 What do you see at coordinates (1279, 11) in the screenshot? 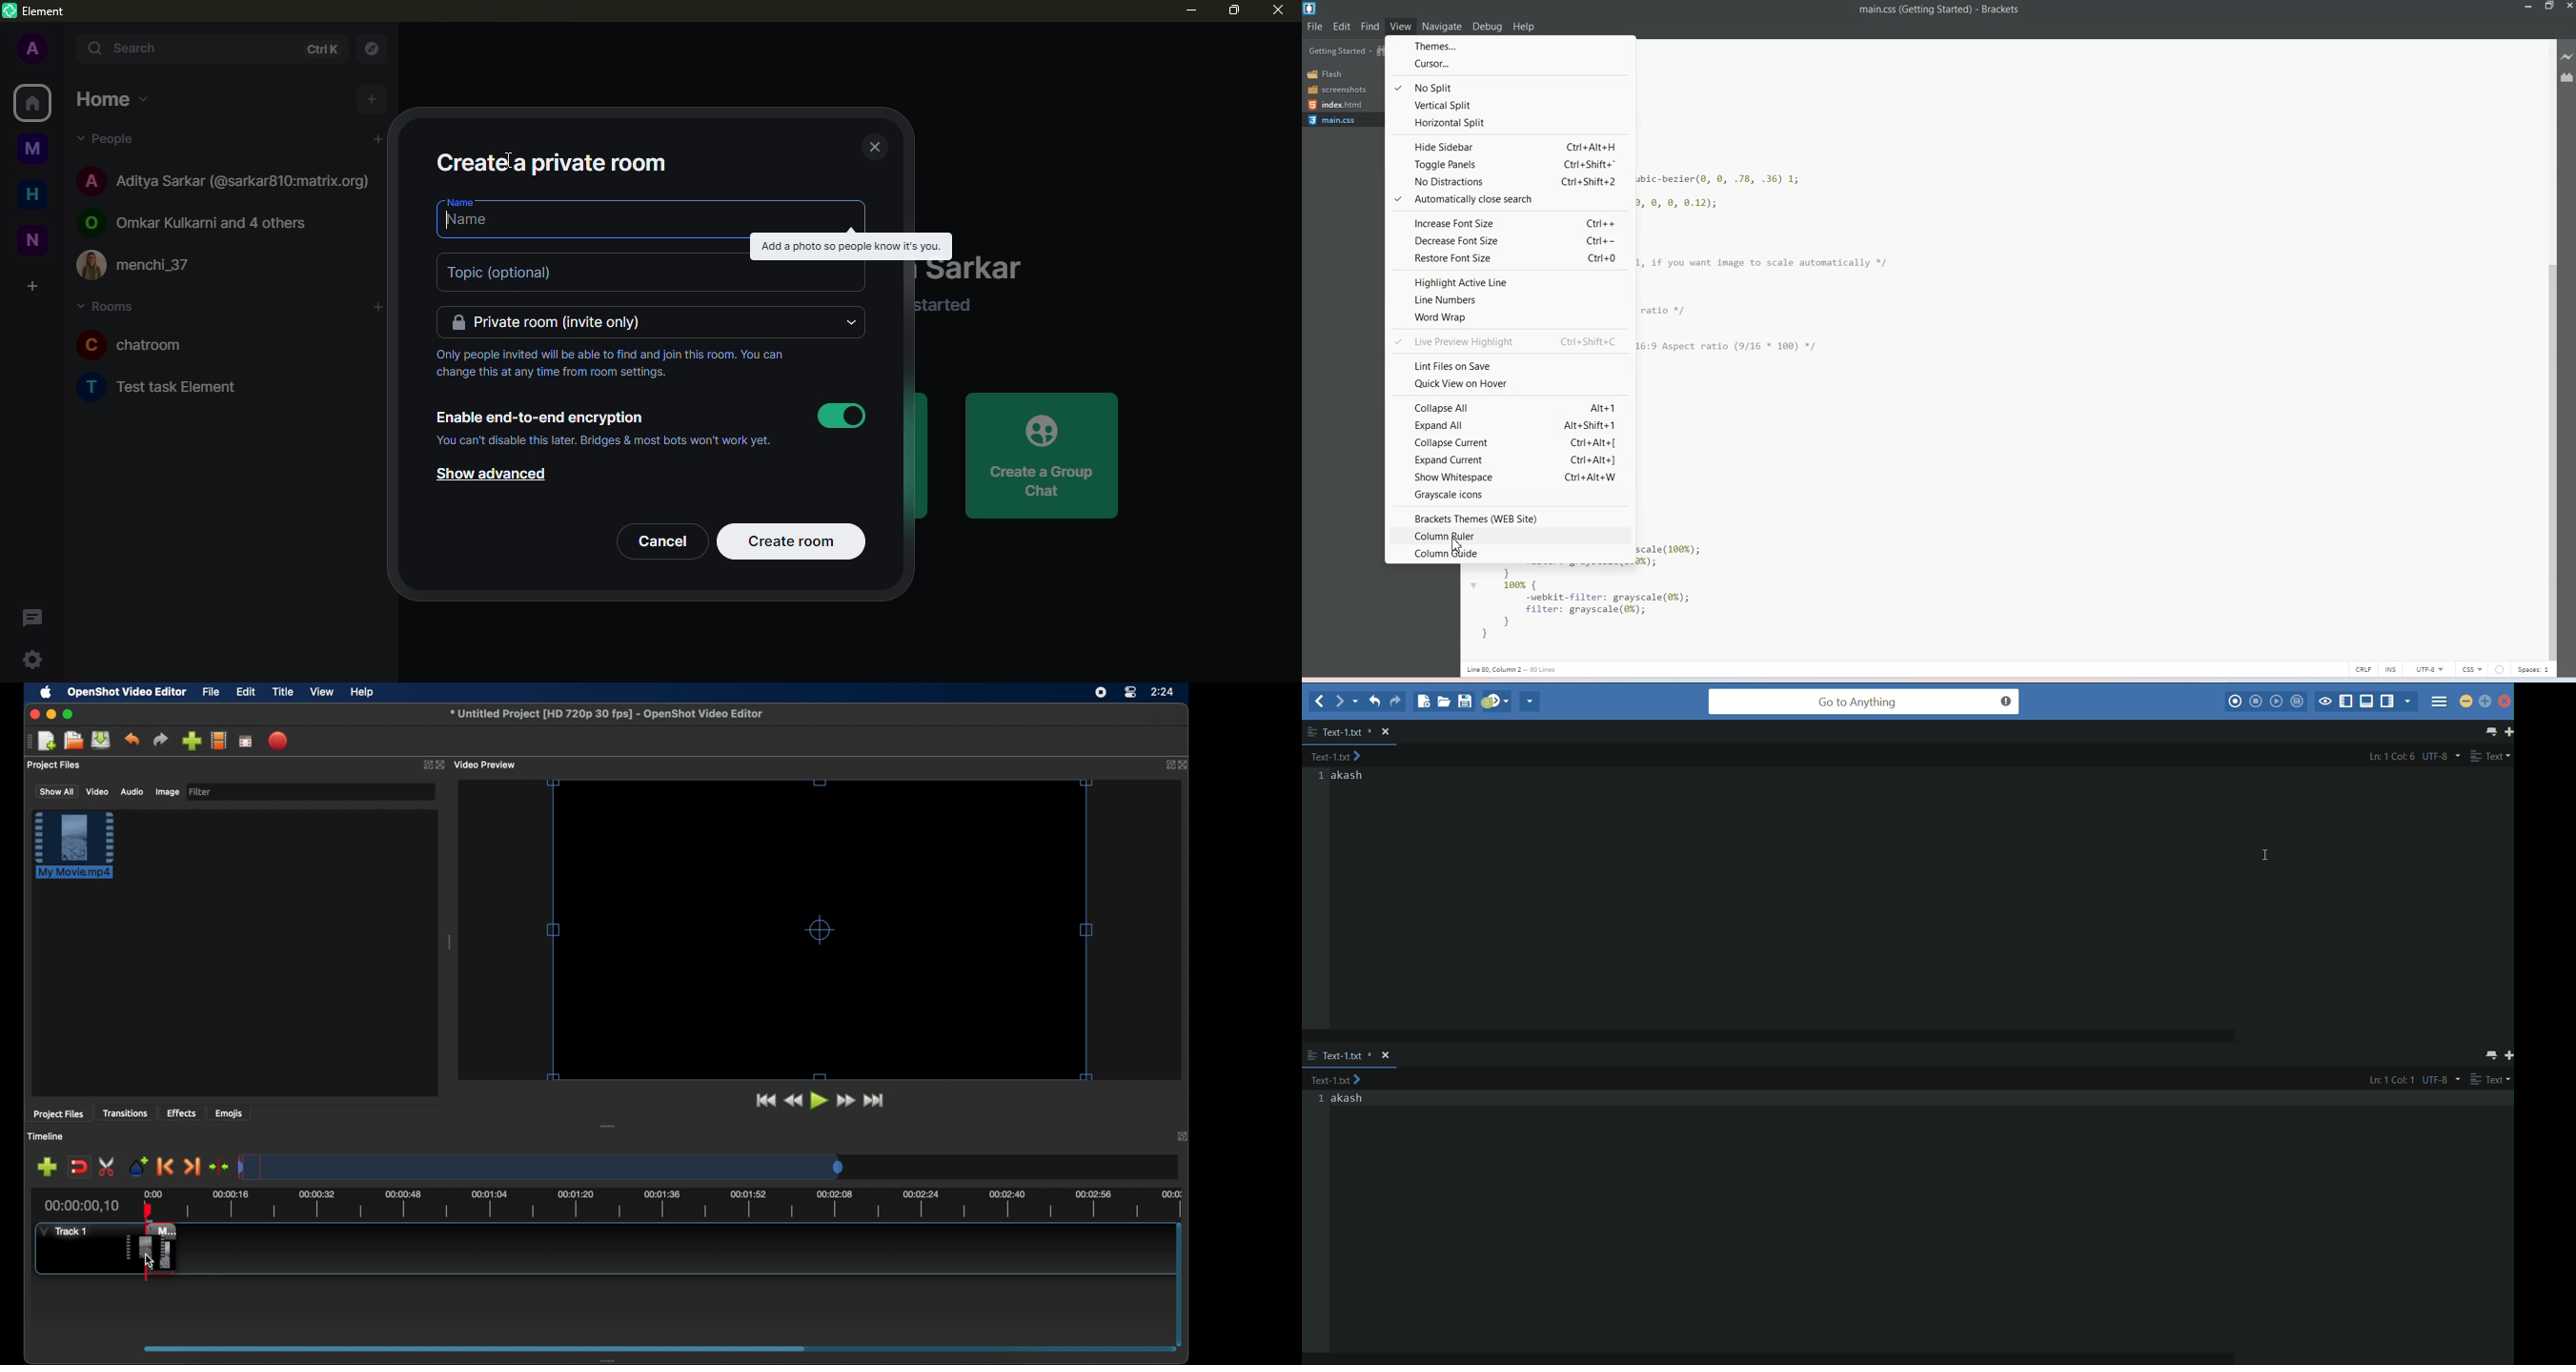
I see `close` at bounding box center [1279, 11].